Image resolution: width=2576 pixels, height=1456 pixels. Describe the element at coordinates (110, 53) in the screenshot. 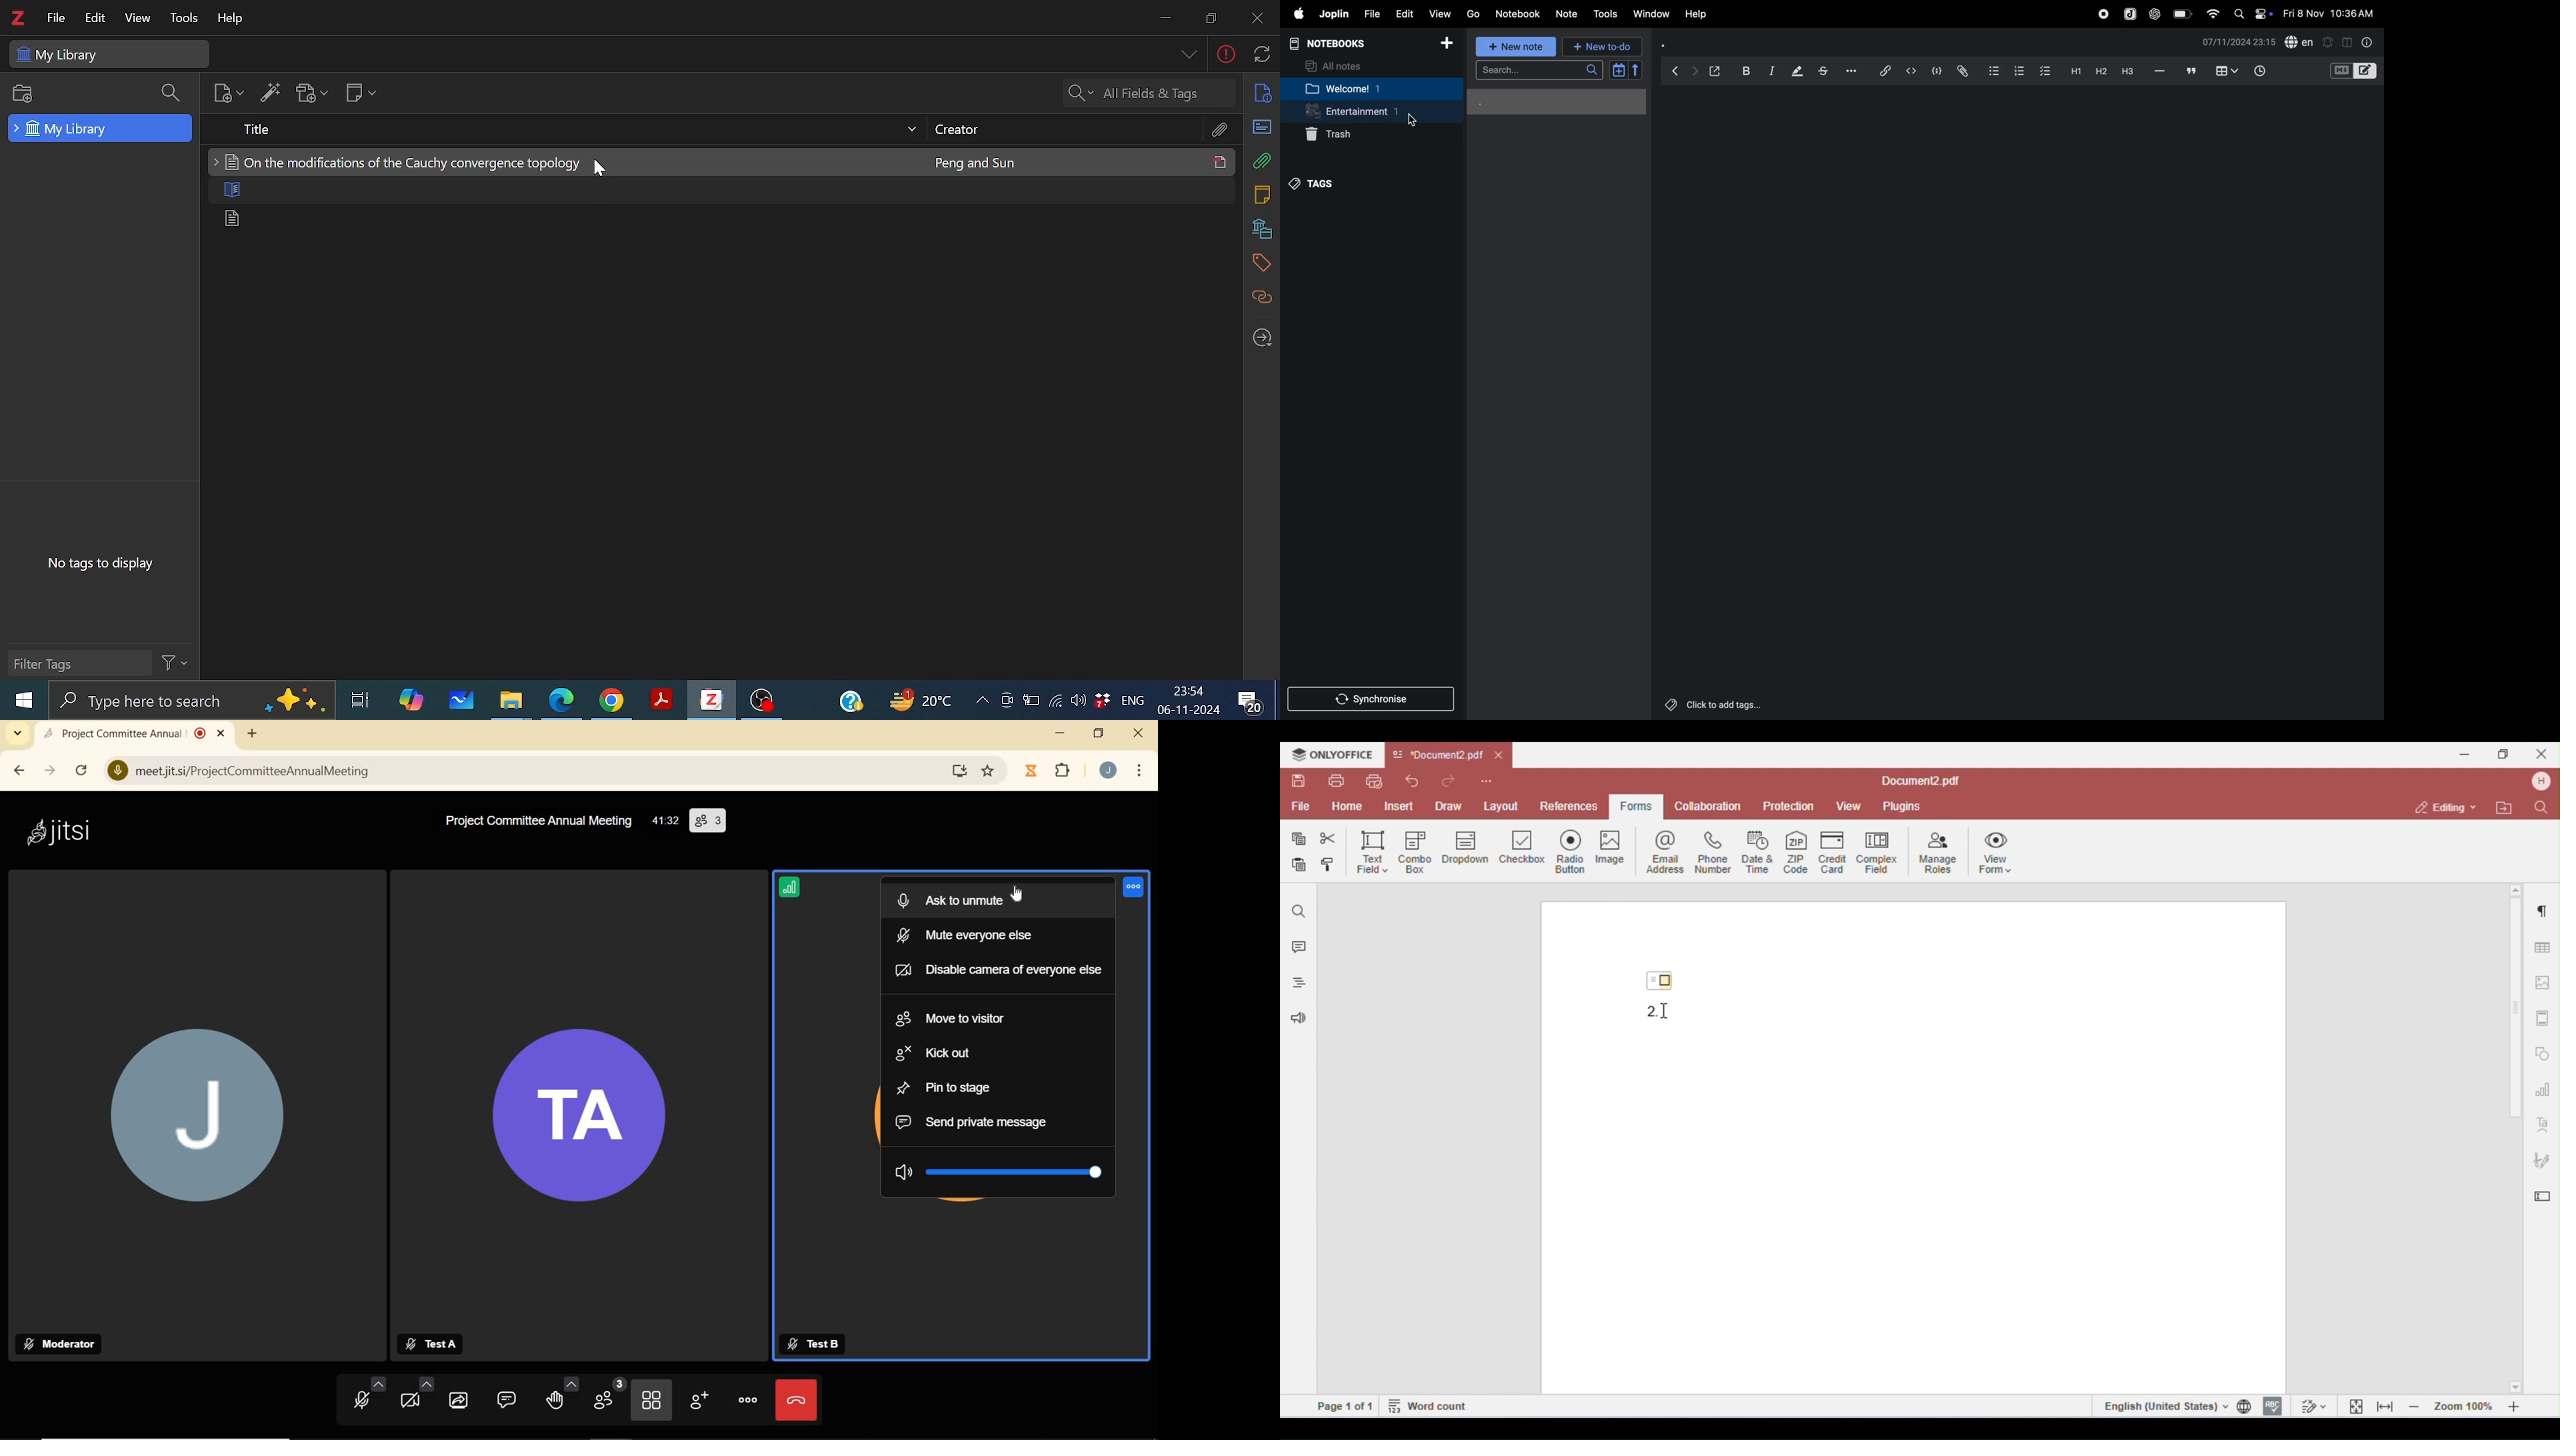

I see `My library` at that location.